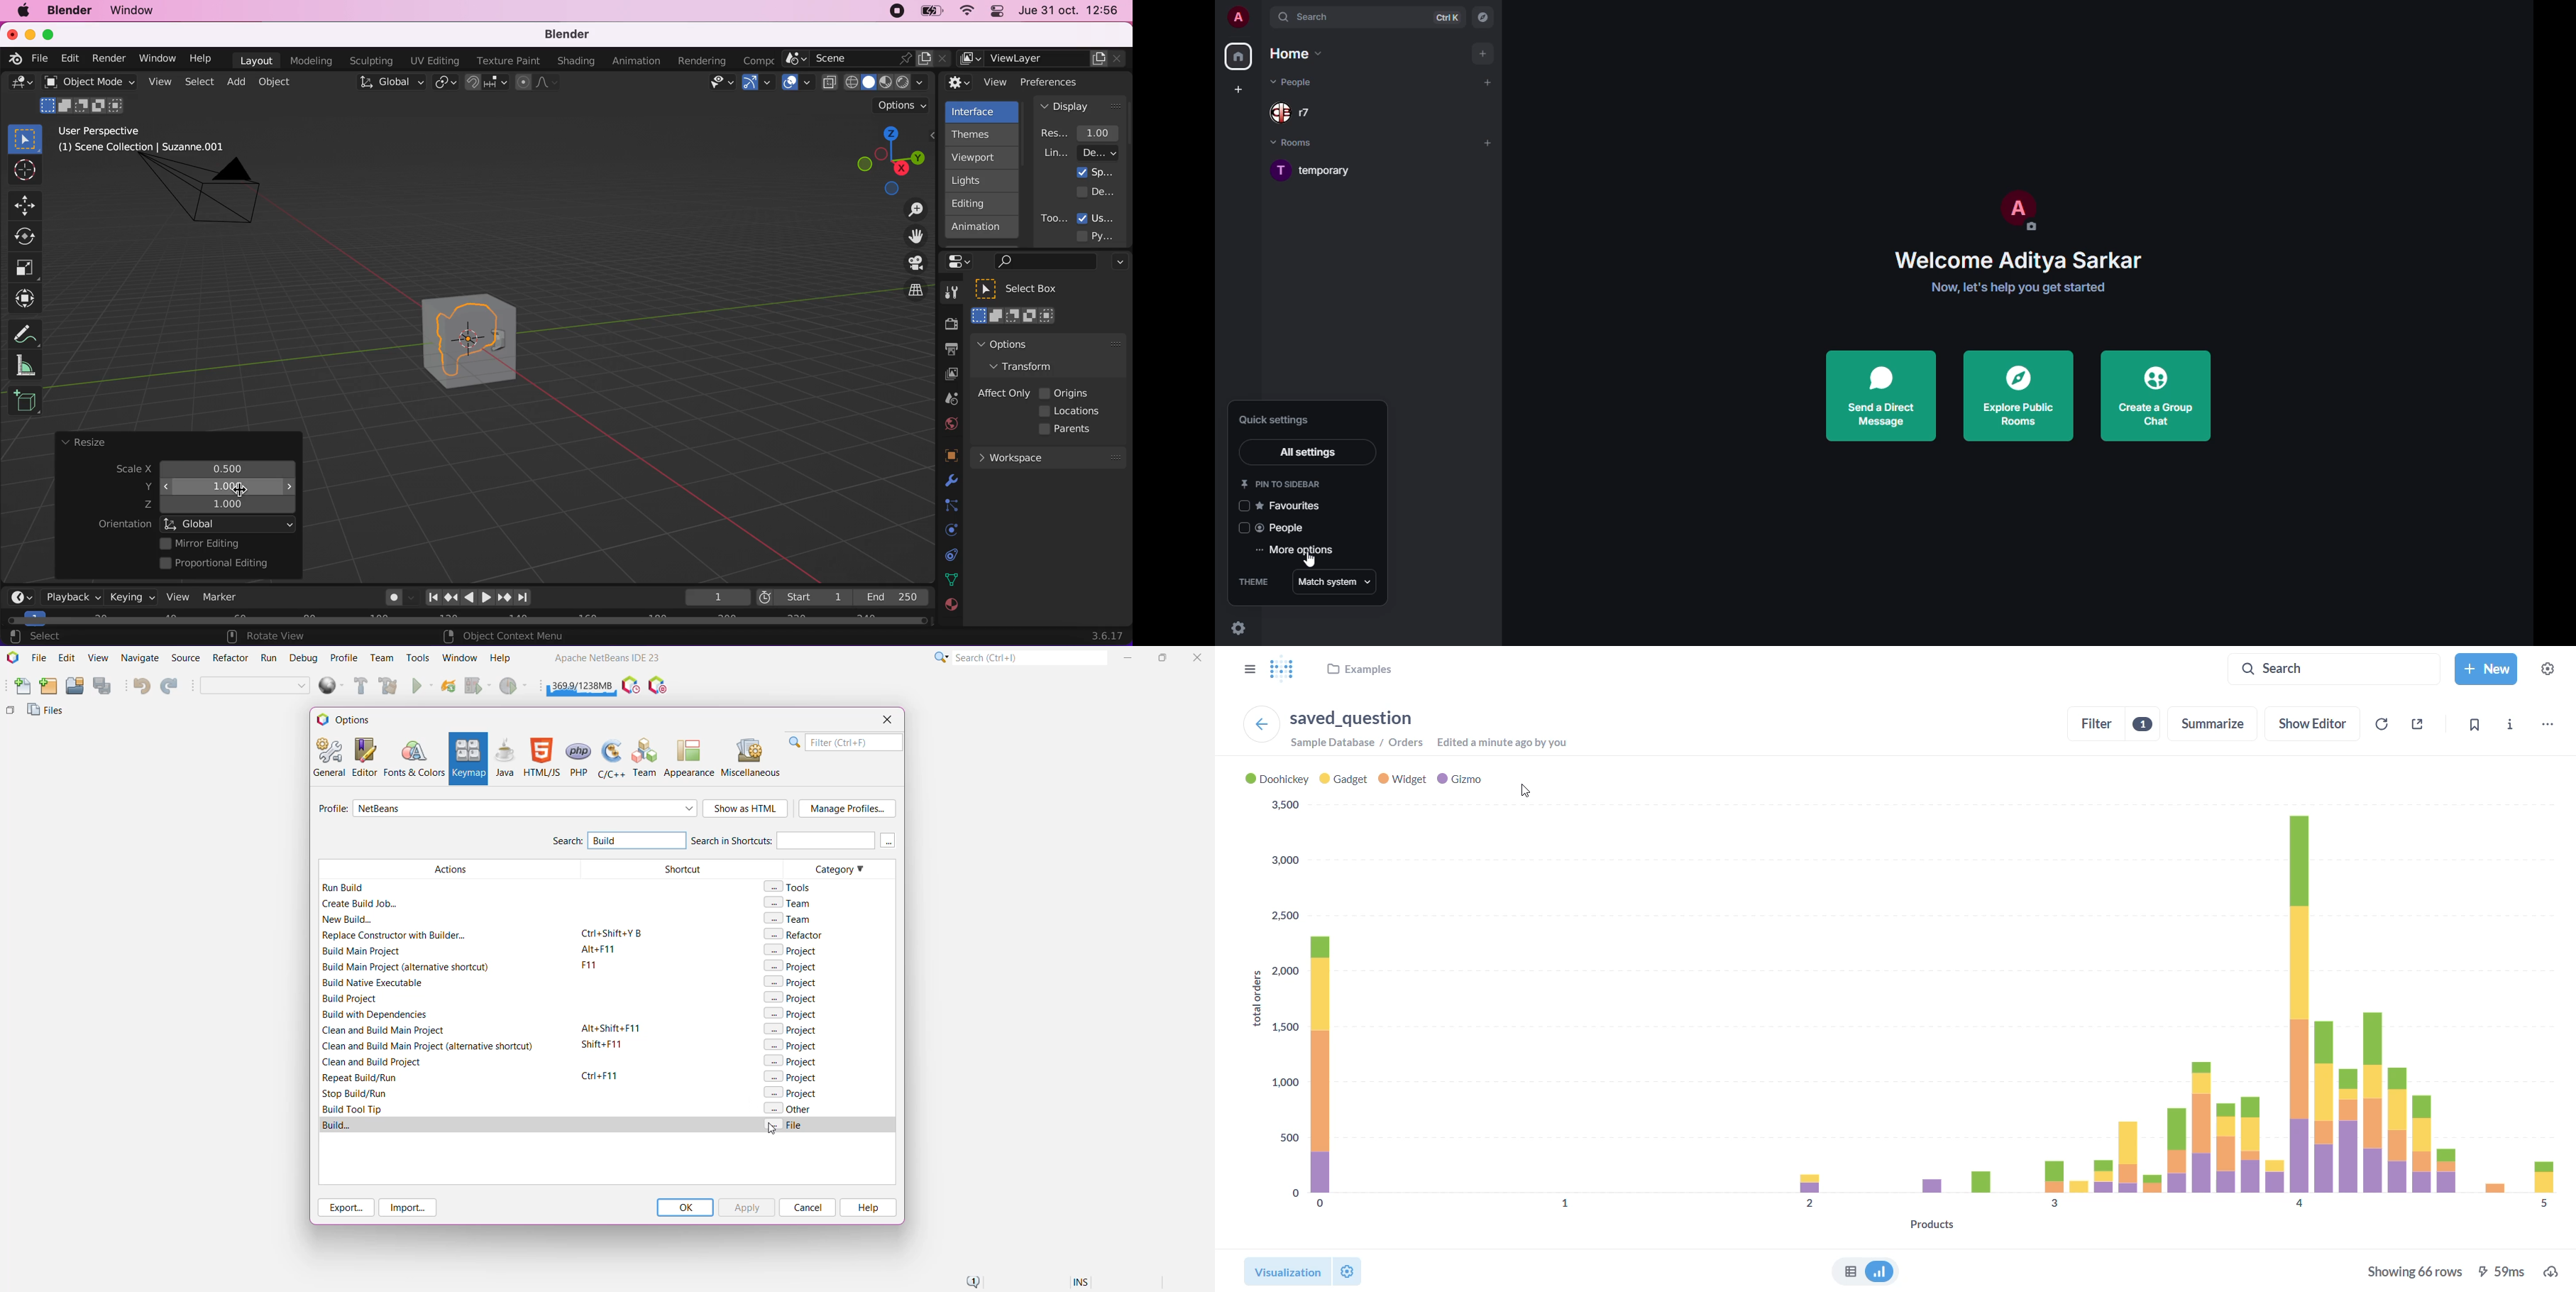  What do you see at coordinates (753, 757) in the screenshot?
I see `Miscellaneous` at bounding box center [753, 757].